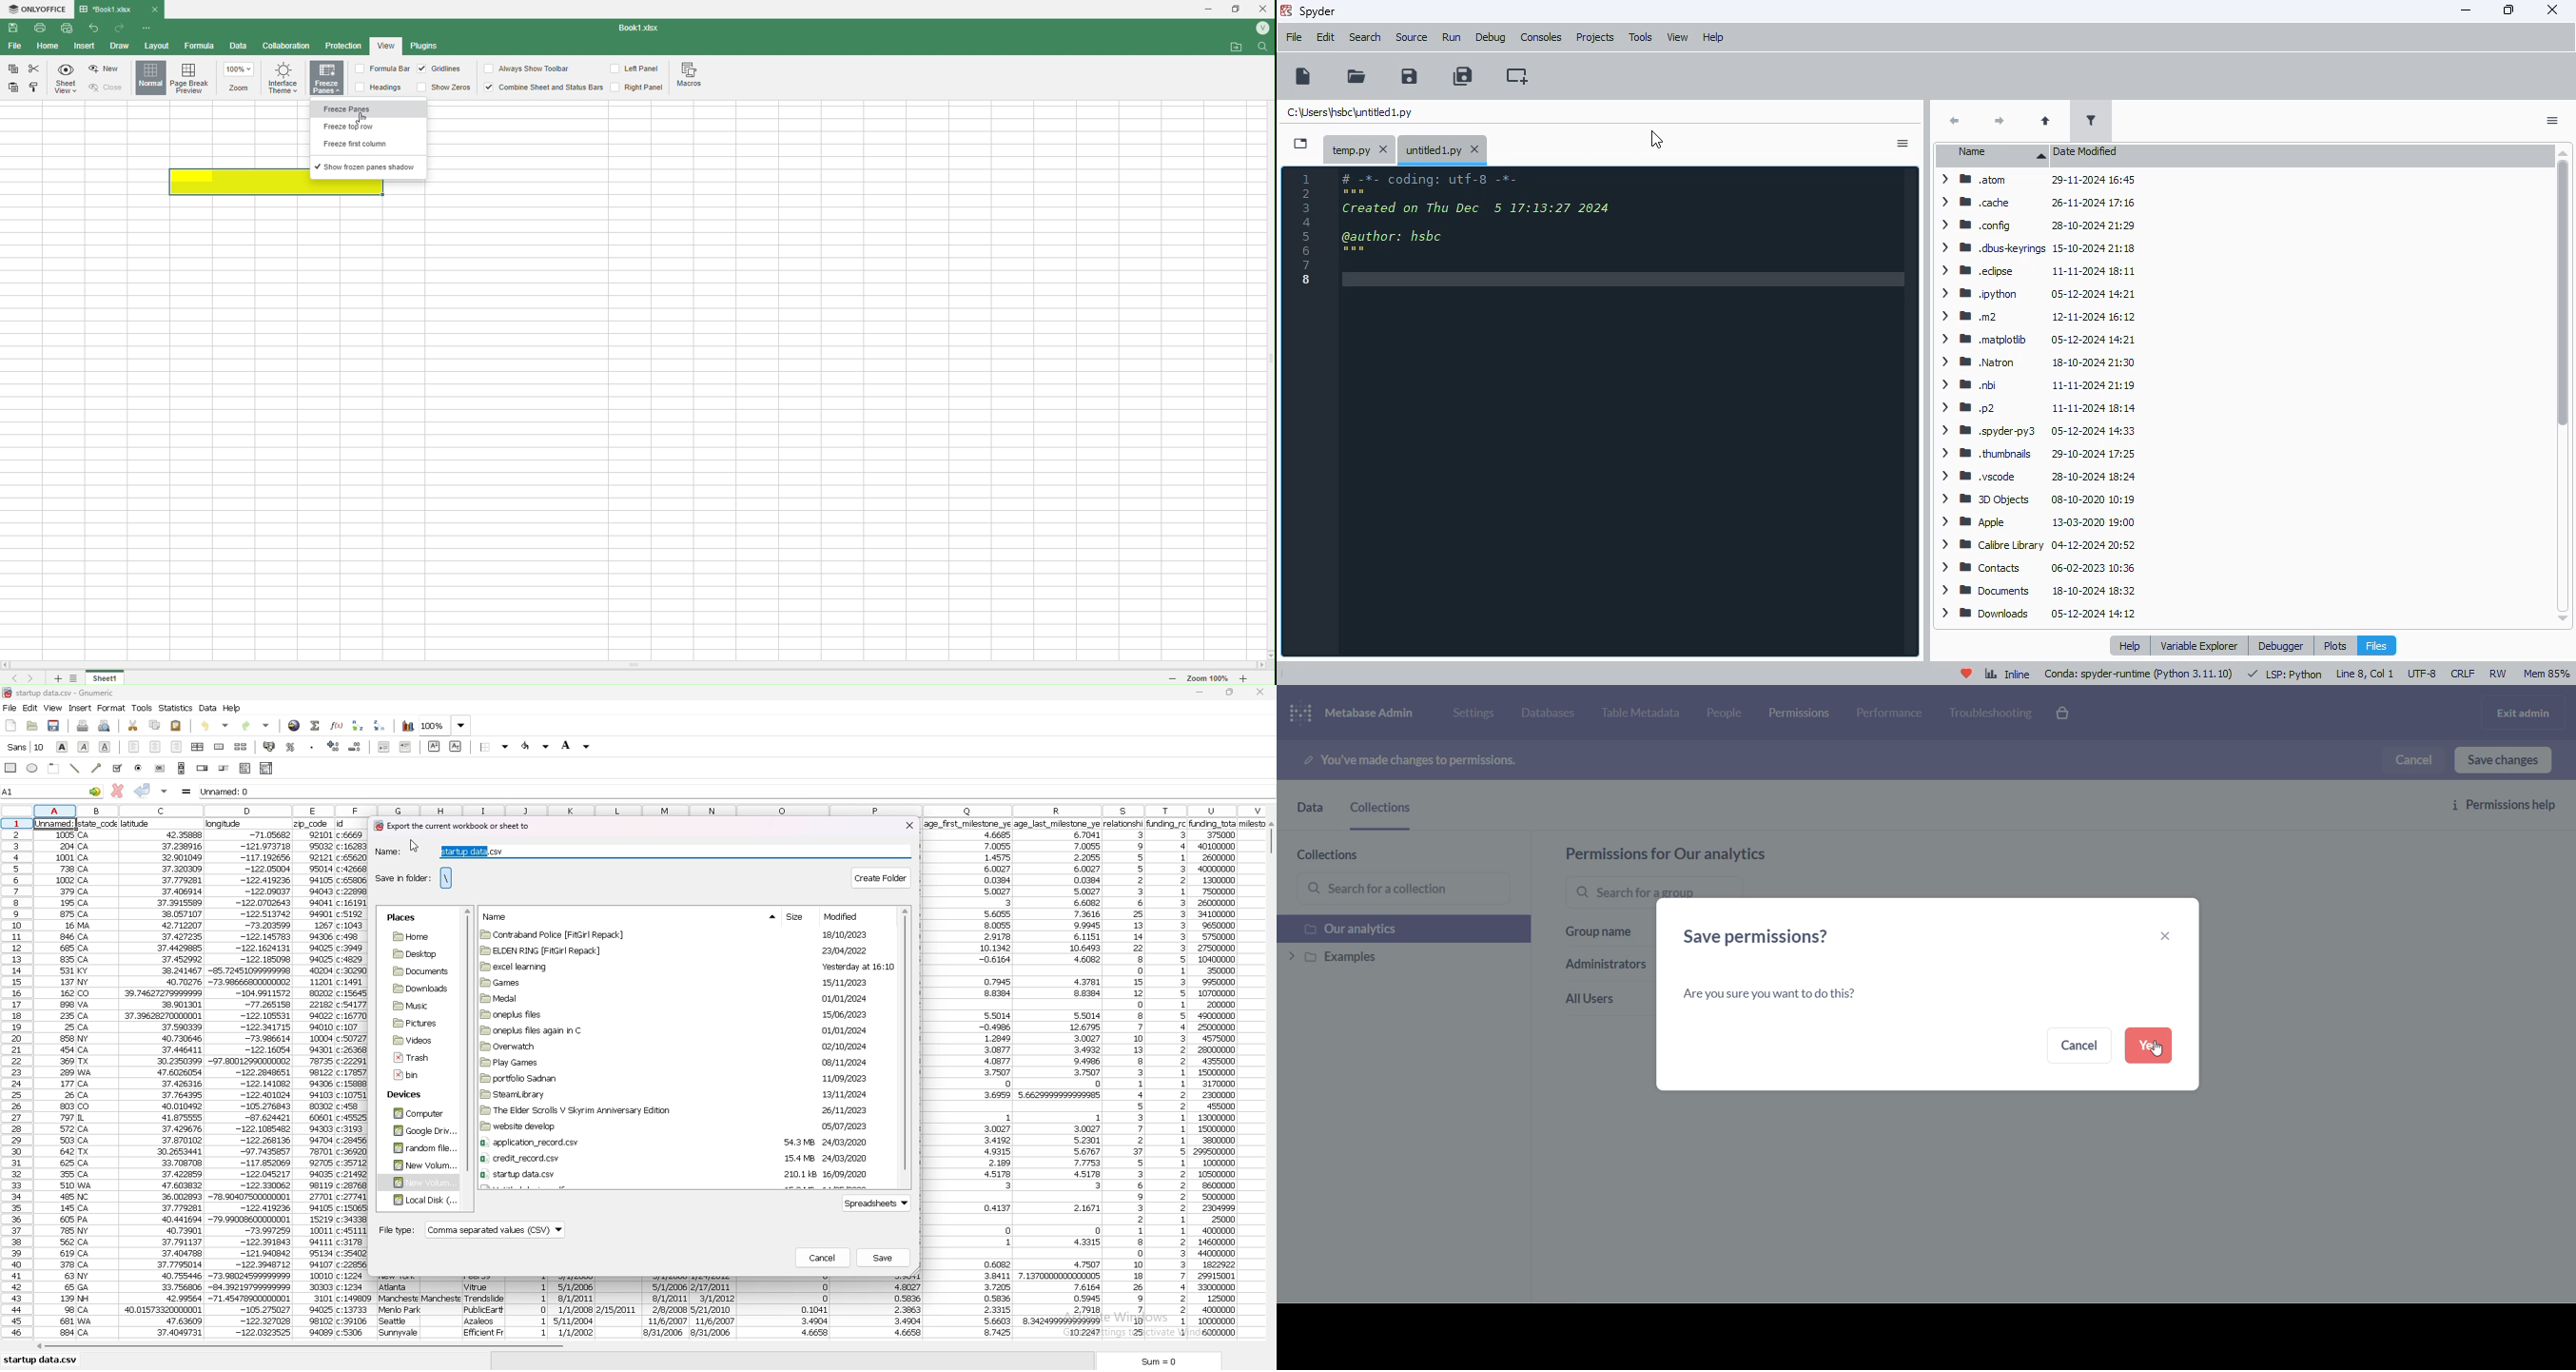 The width and height of the screenshot is (2576, 1372). Describe the element at coordinates (370, 168) in the screenshot. I see `Show frozen panes window` at that location.